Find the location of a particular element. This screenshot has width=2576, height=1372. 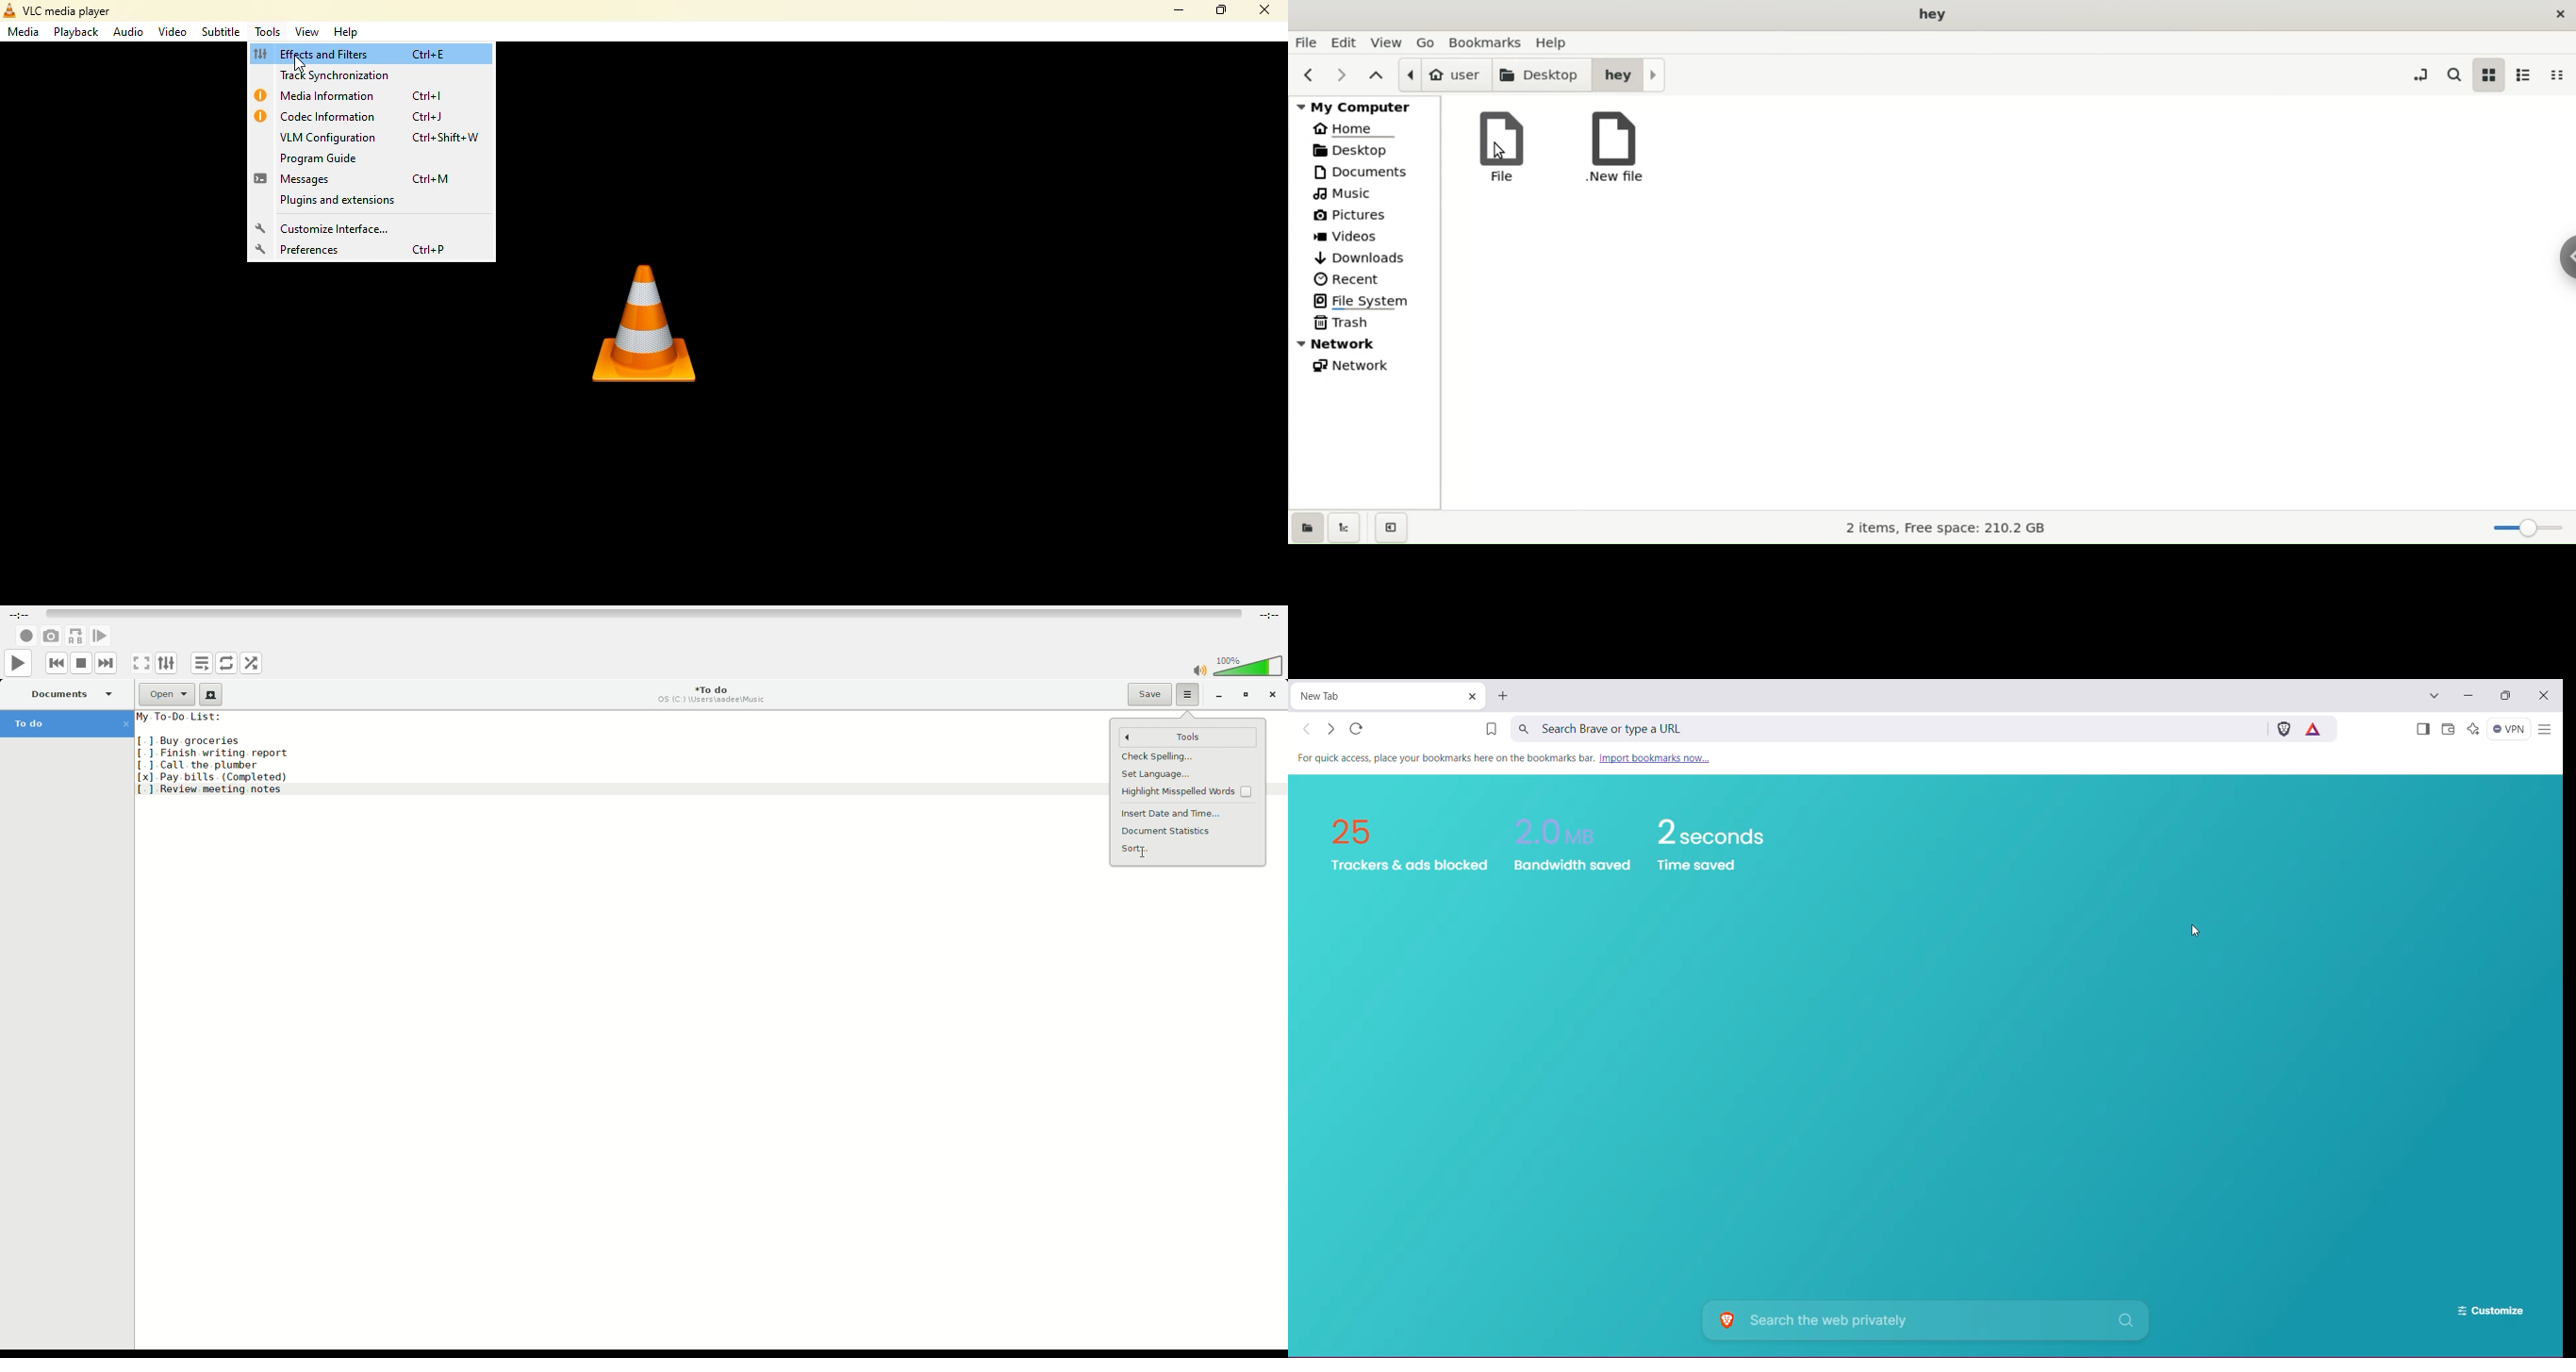

info is located at coordinates (259, 95).